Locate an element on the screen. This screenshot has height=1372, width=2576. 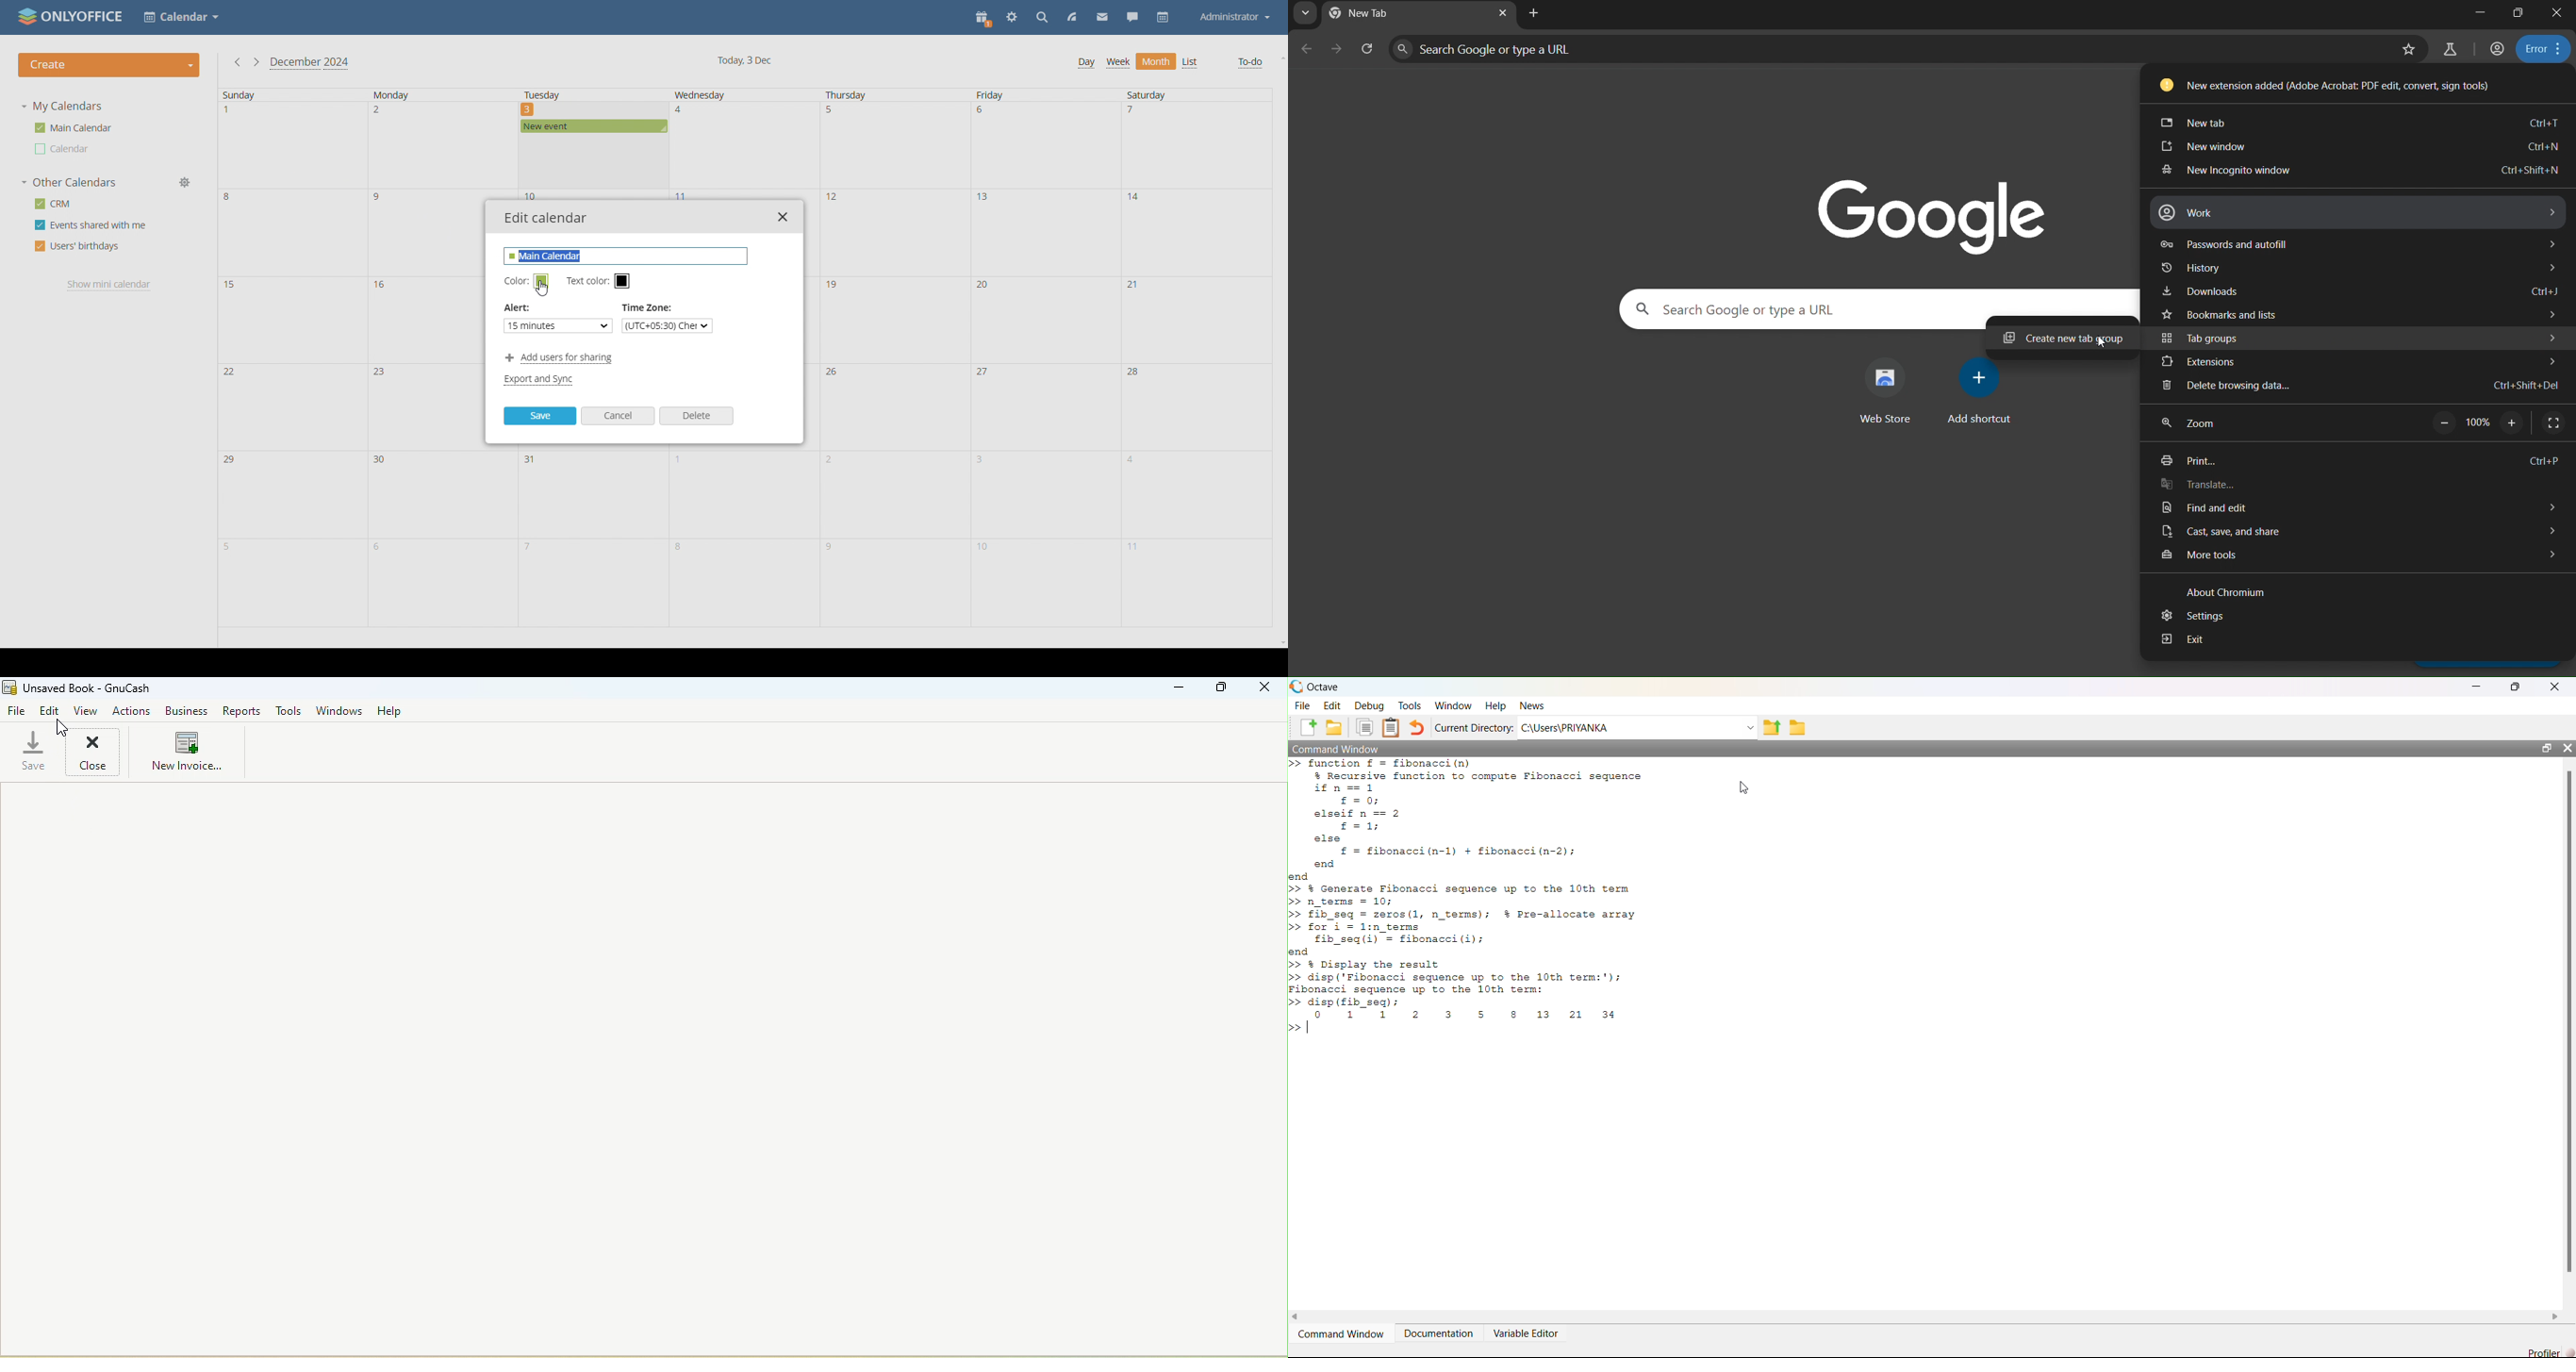
date is located at coordinates (294, 319).